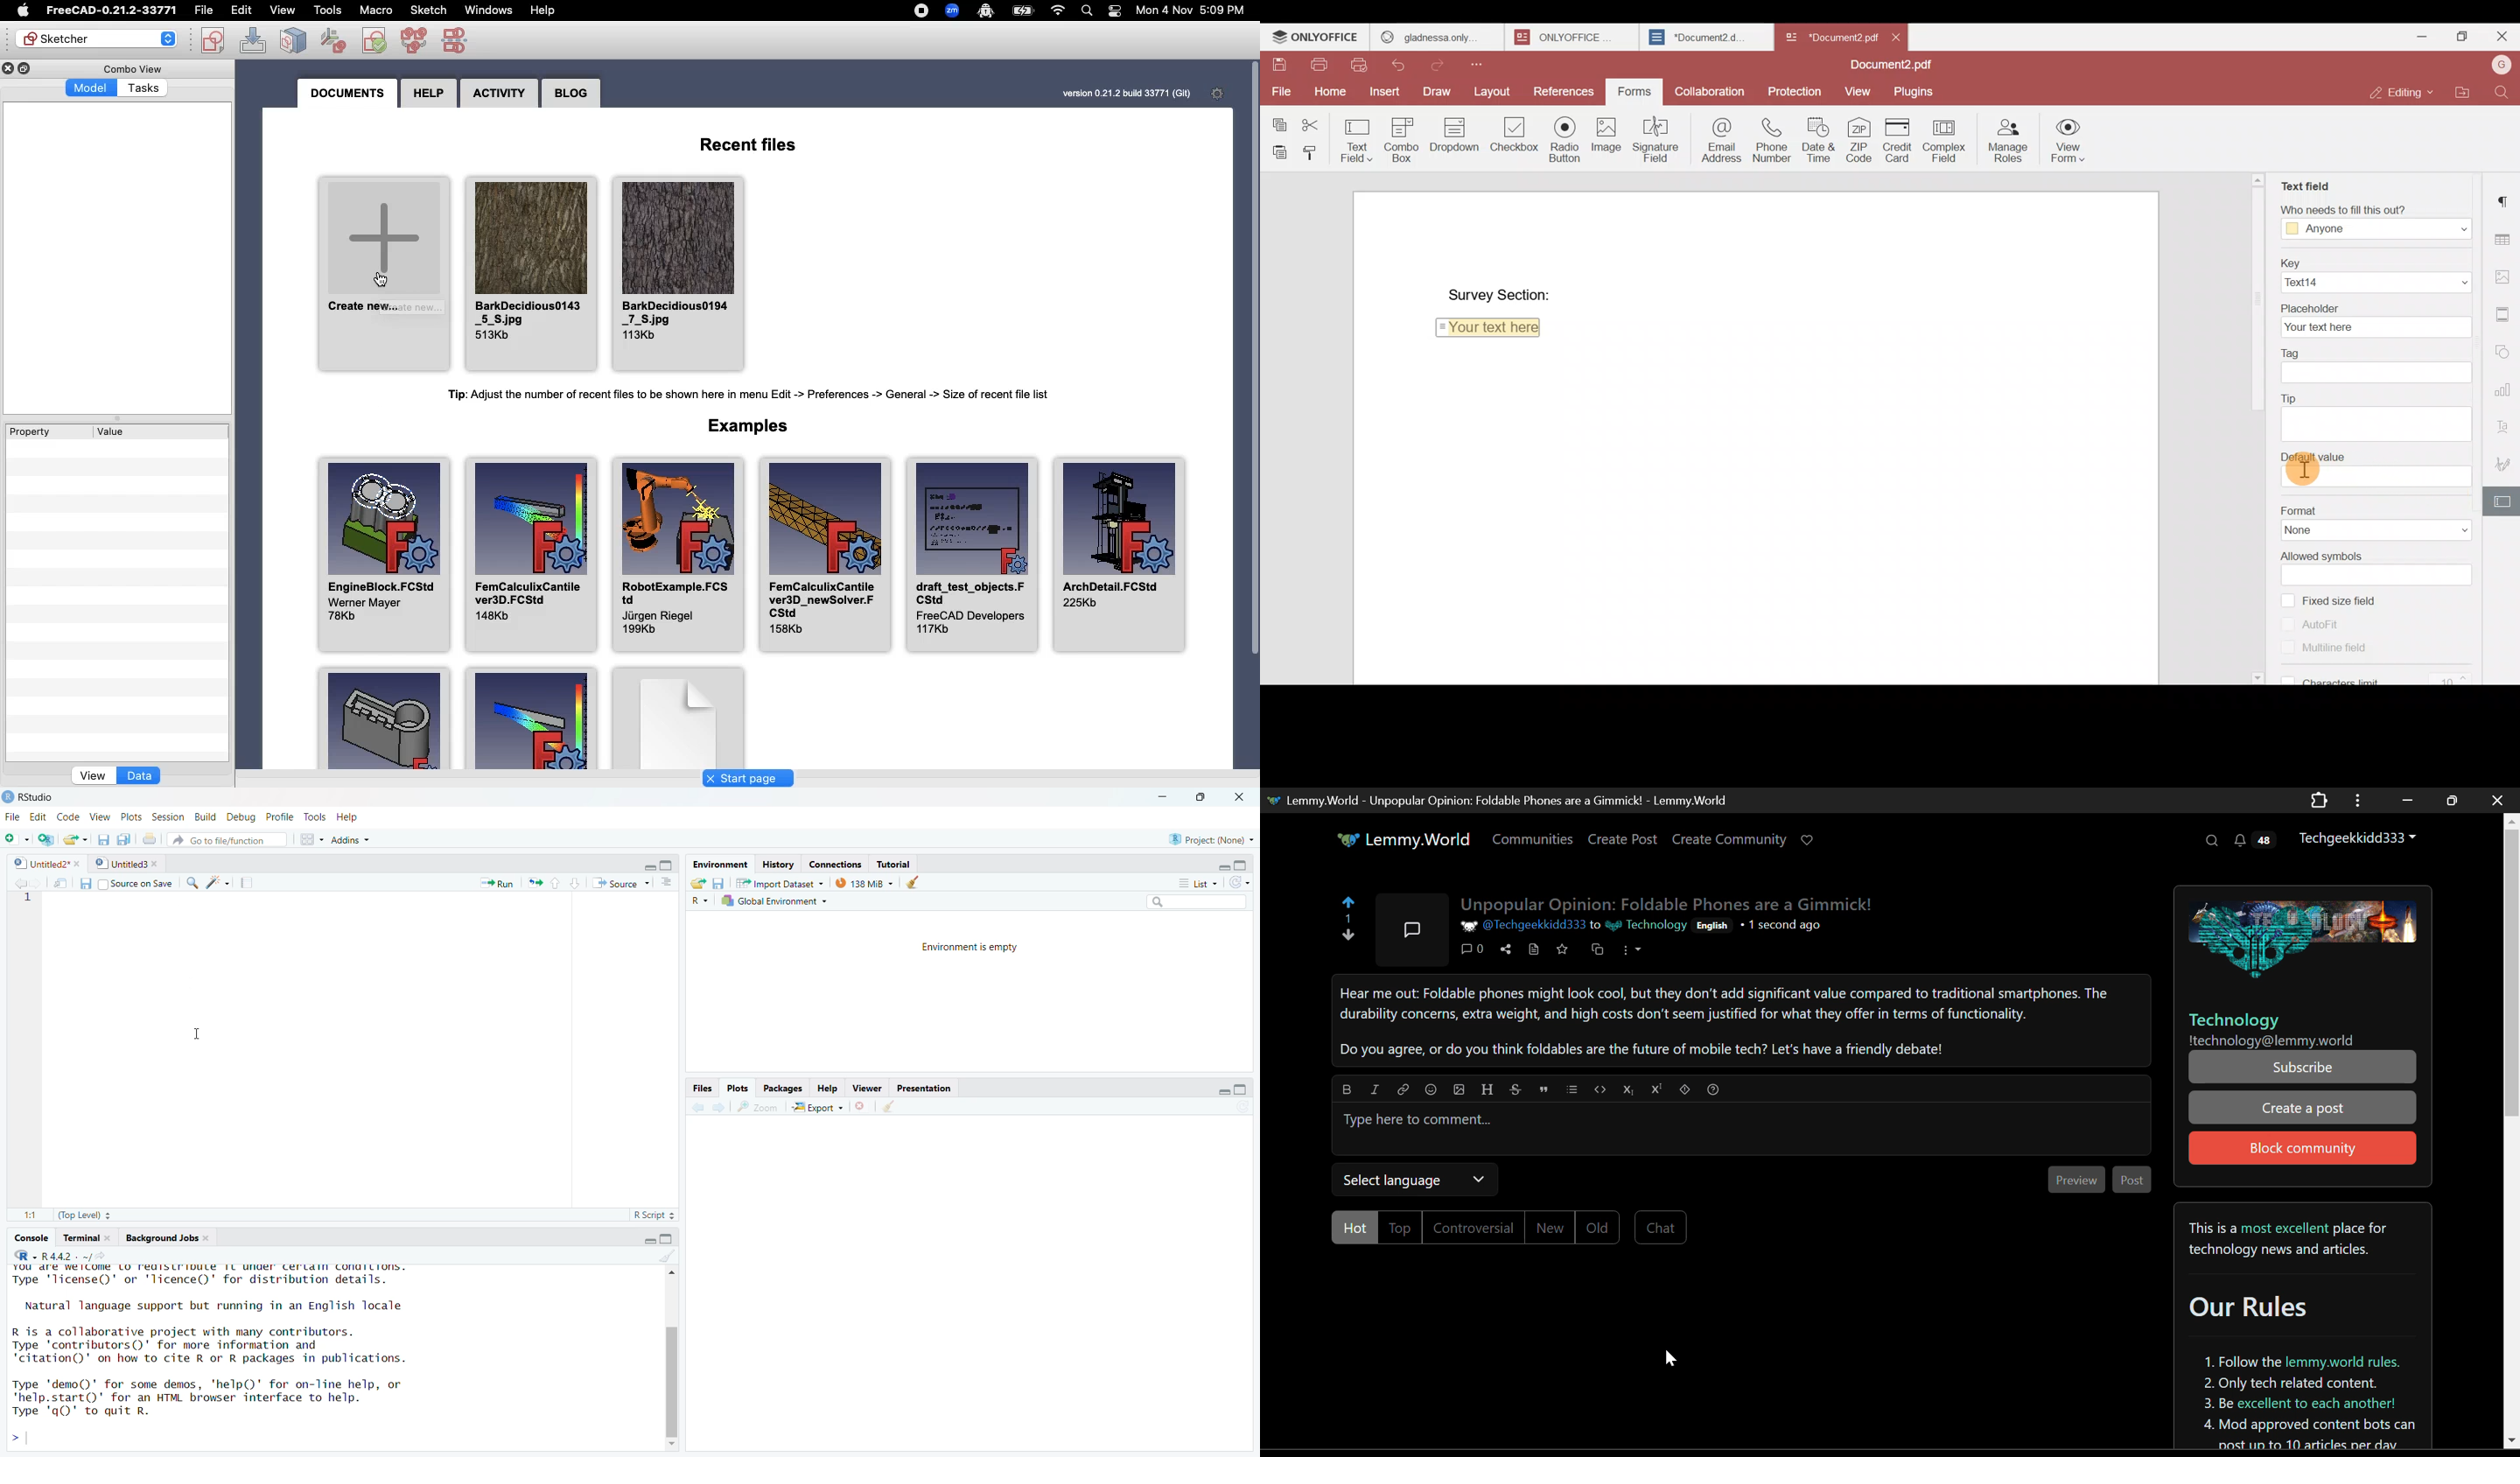 The height and width of the screenshot is (1484, 2520). Describe the element at coordinates (778, 1087) in the screenshot. I see `Packages` at that location.